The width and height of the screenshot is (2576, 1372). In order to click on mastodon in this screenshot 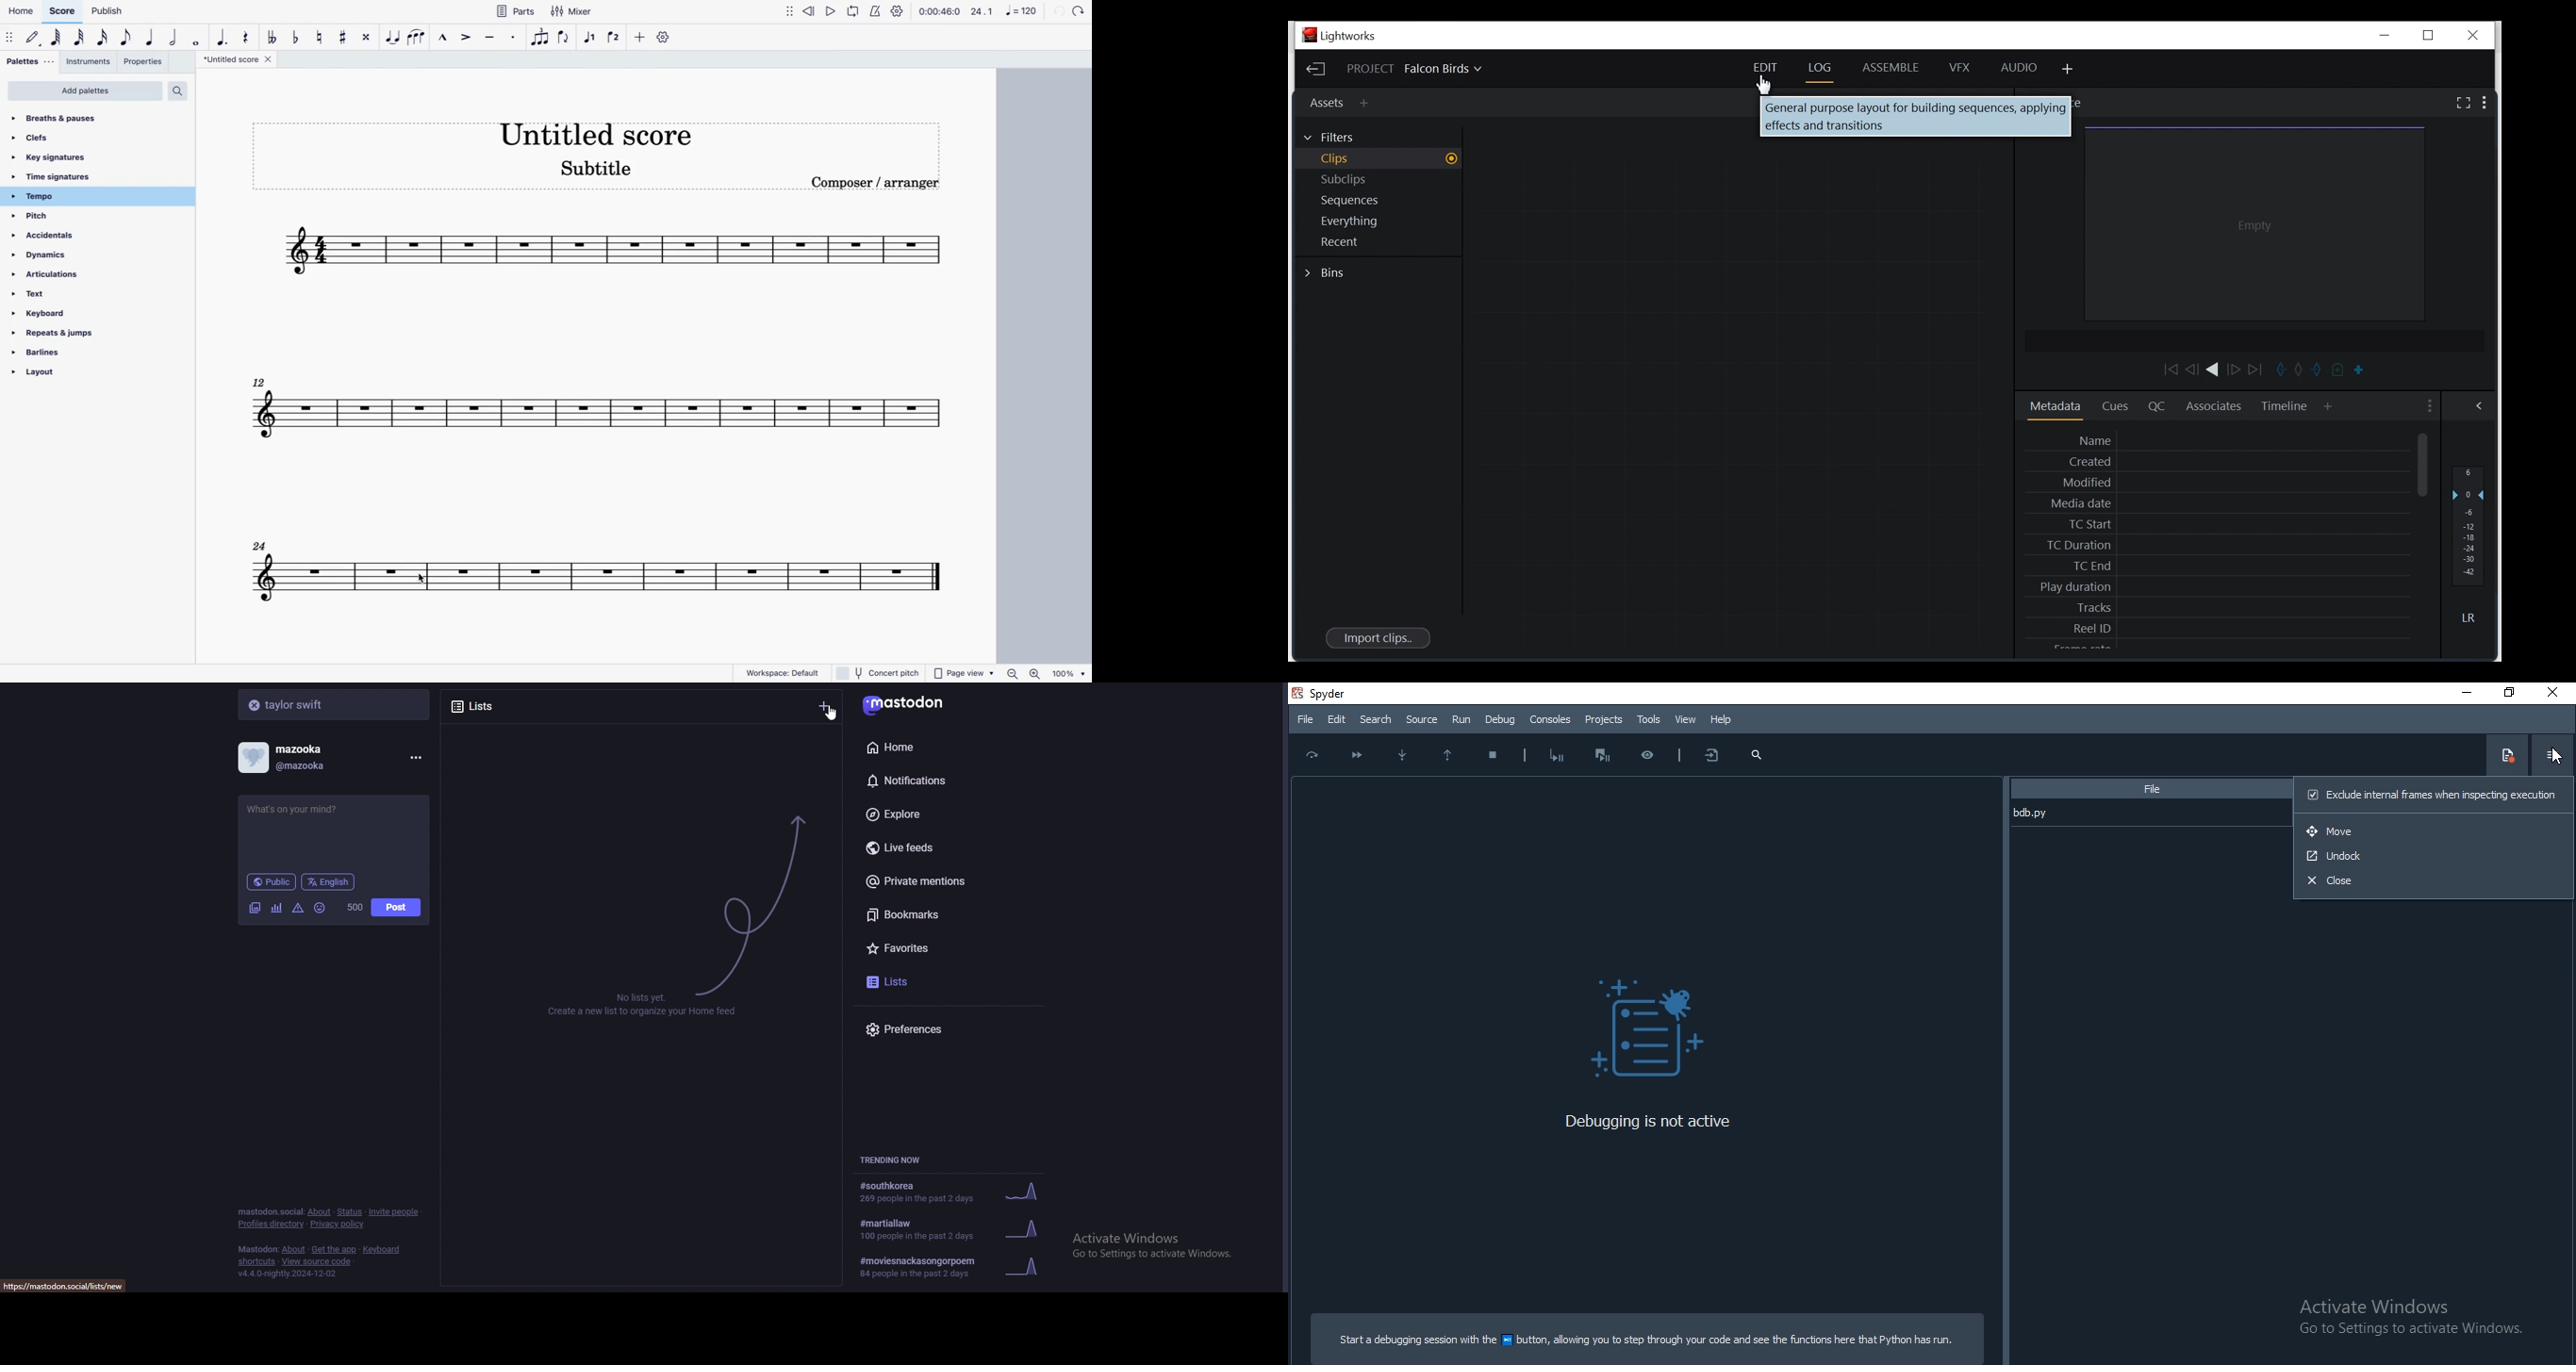, I will do `click(258, 1250)`.